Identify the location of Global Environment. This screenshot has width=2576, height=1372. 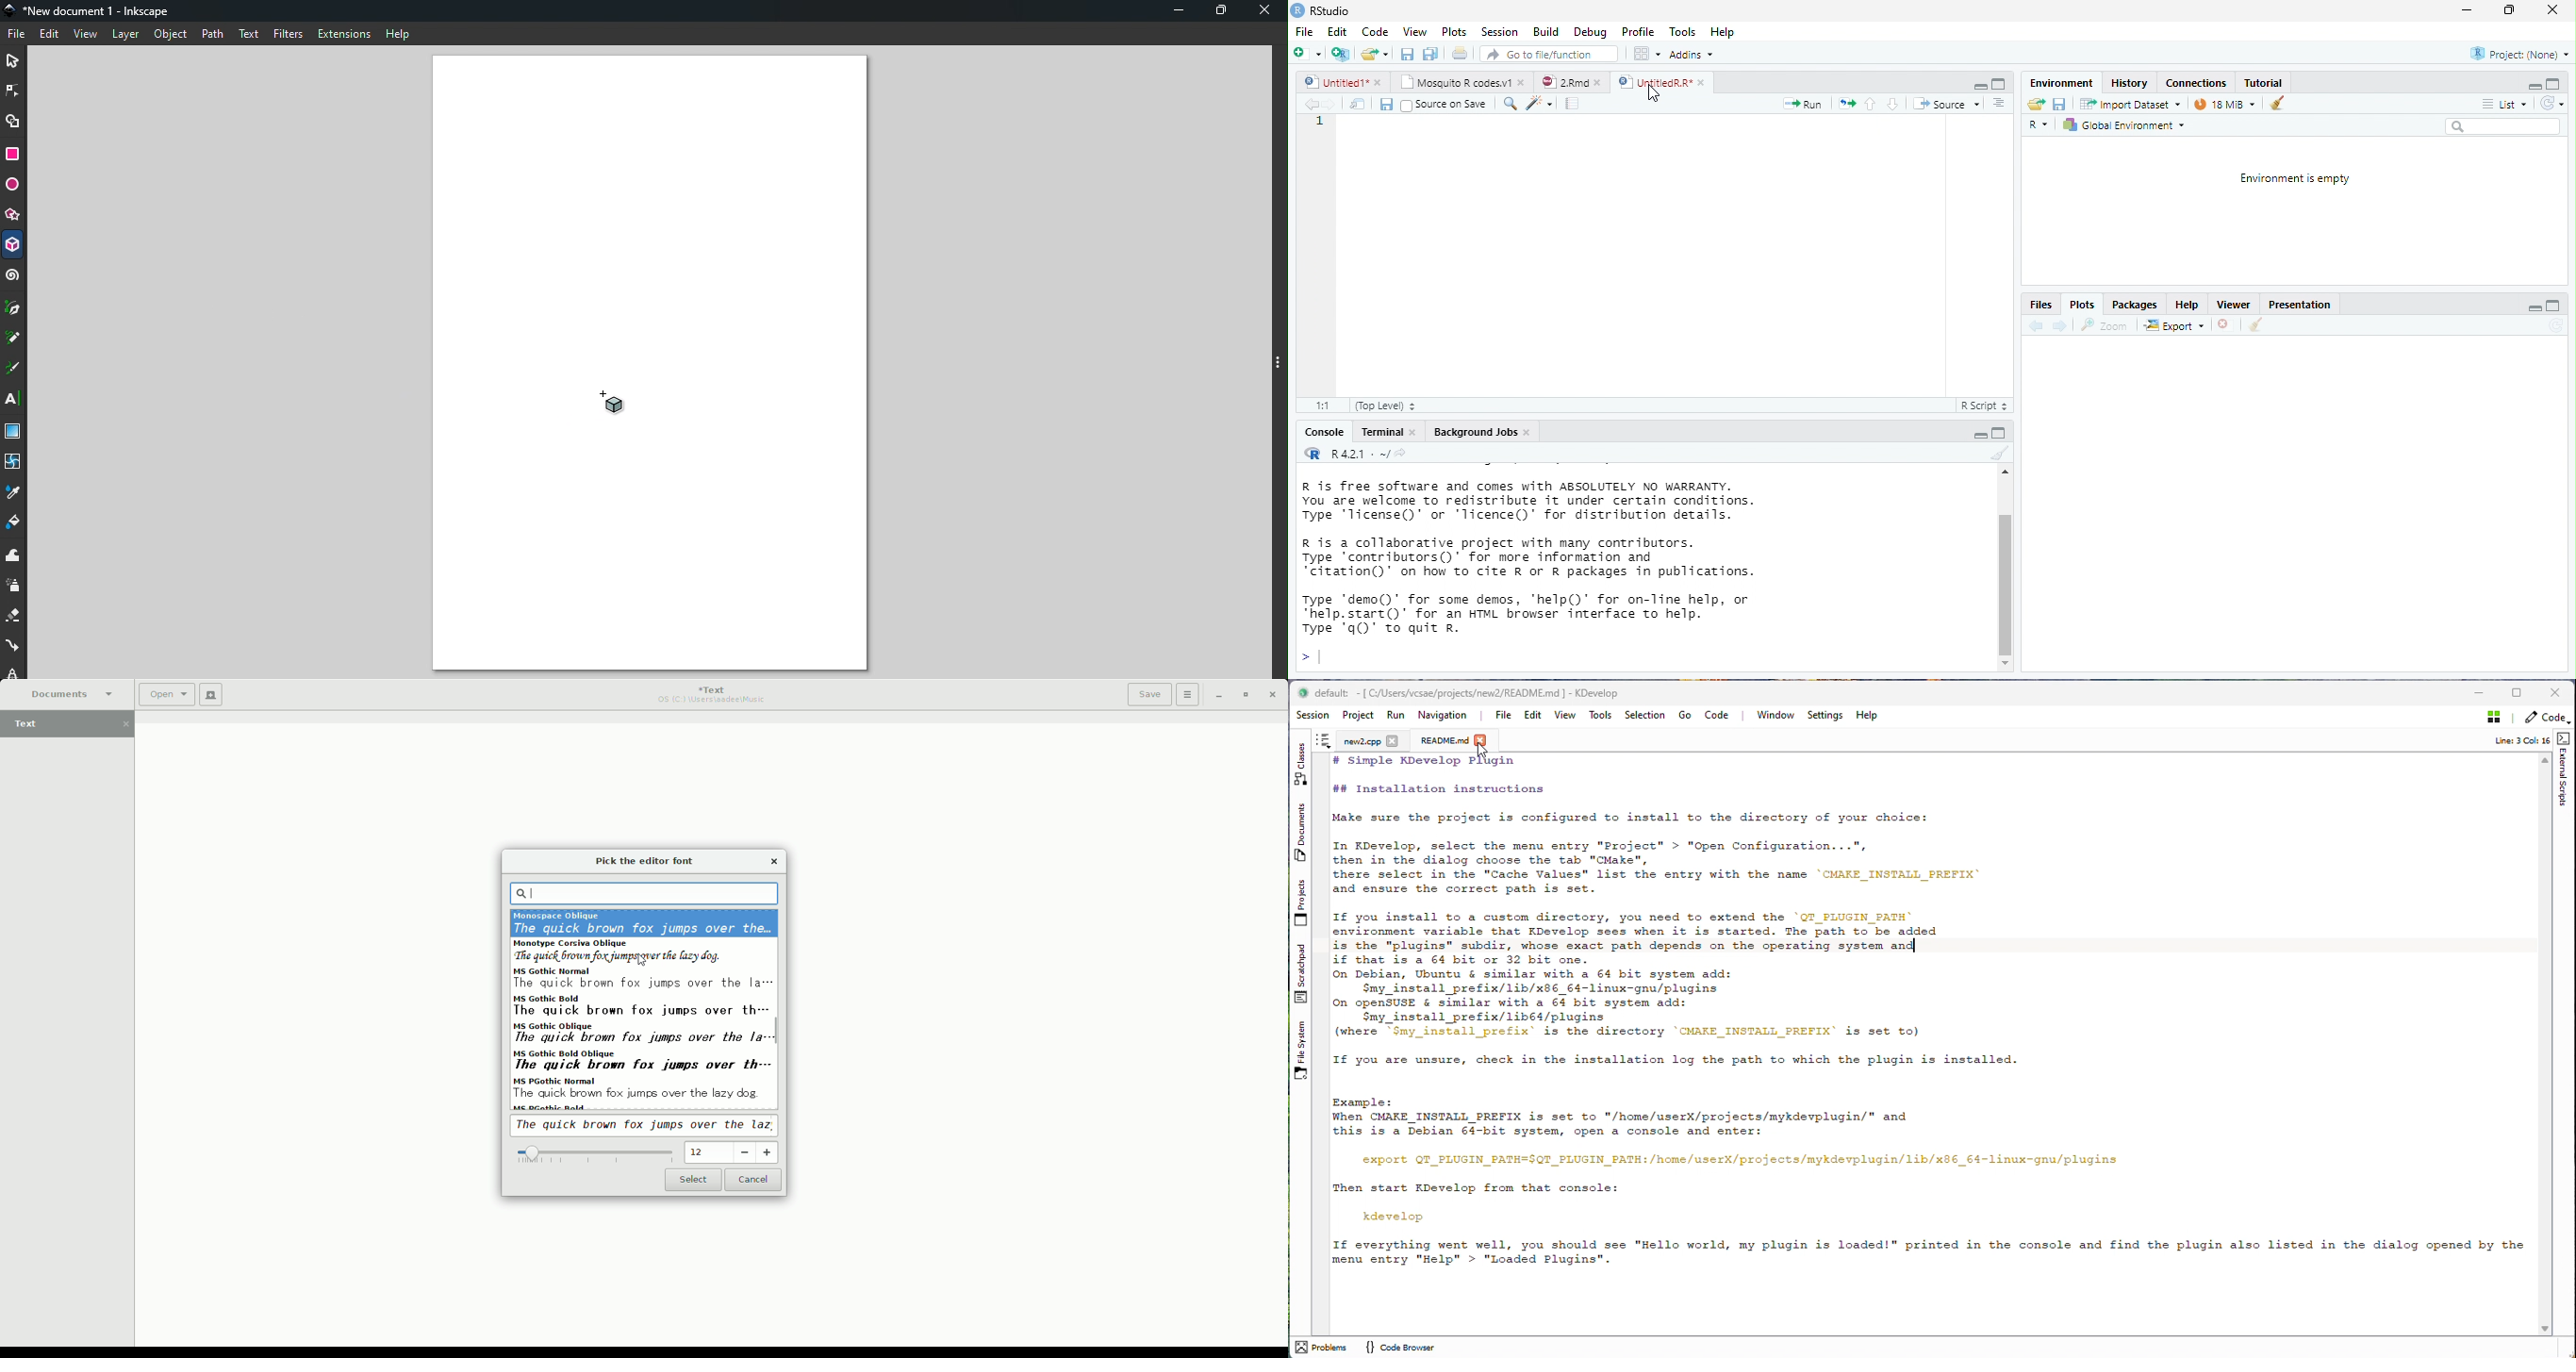
(2123, 125).